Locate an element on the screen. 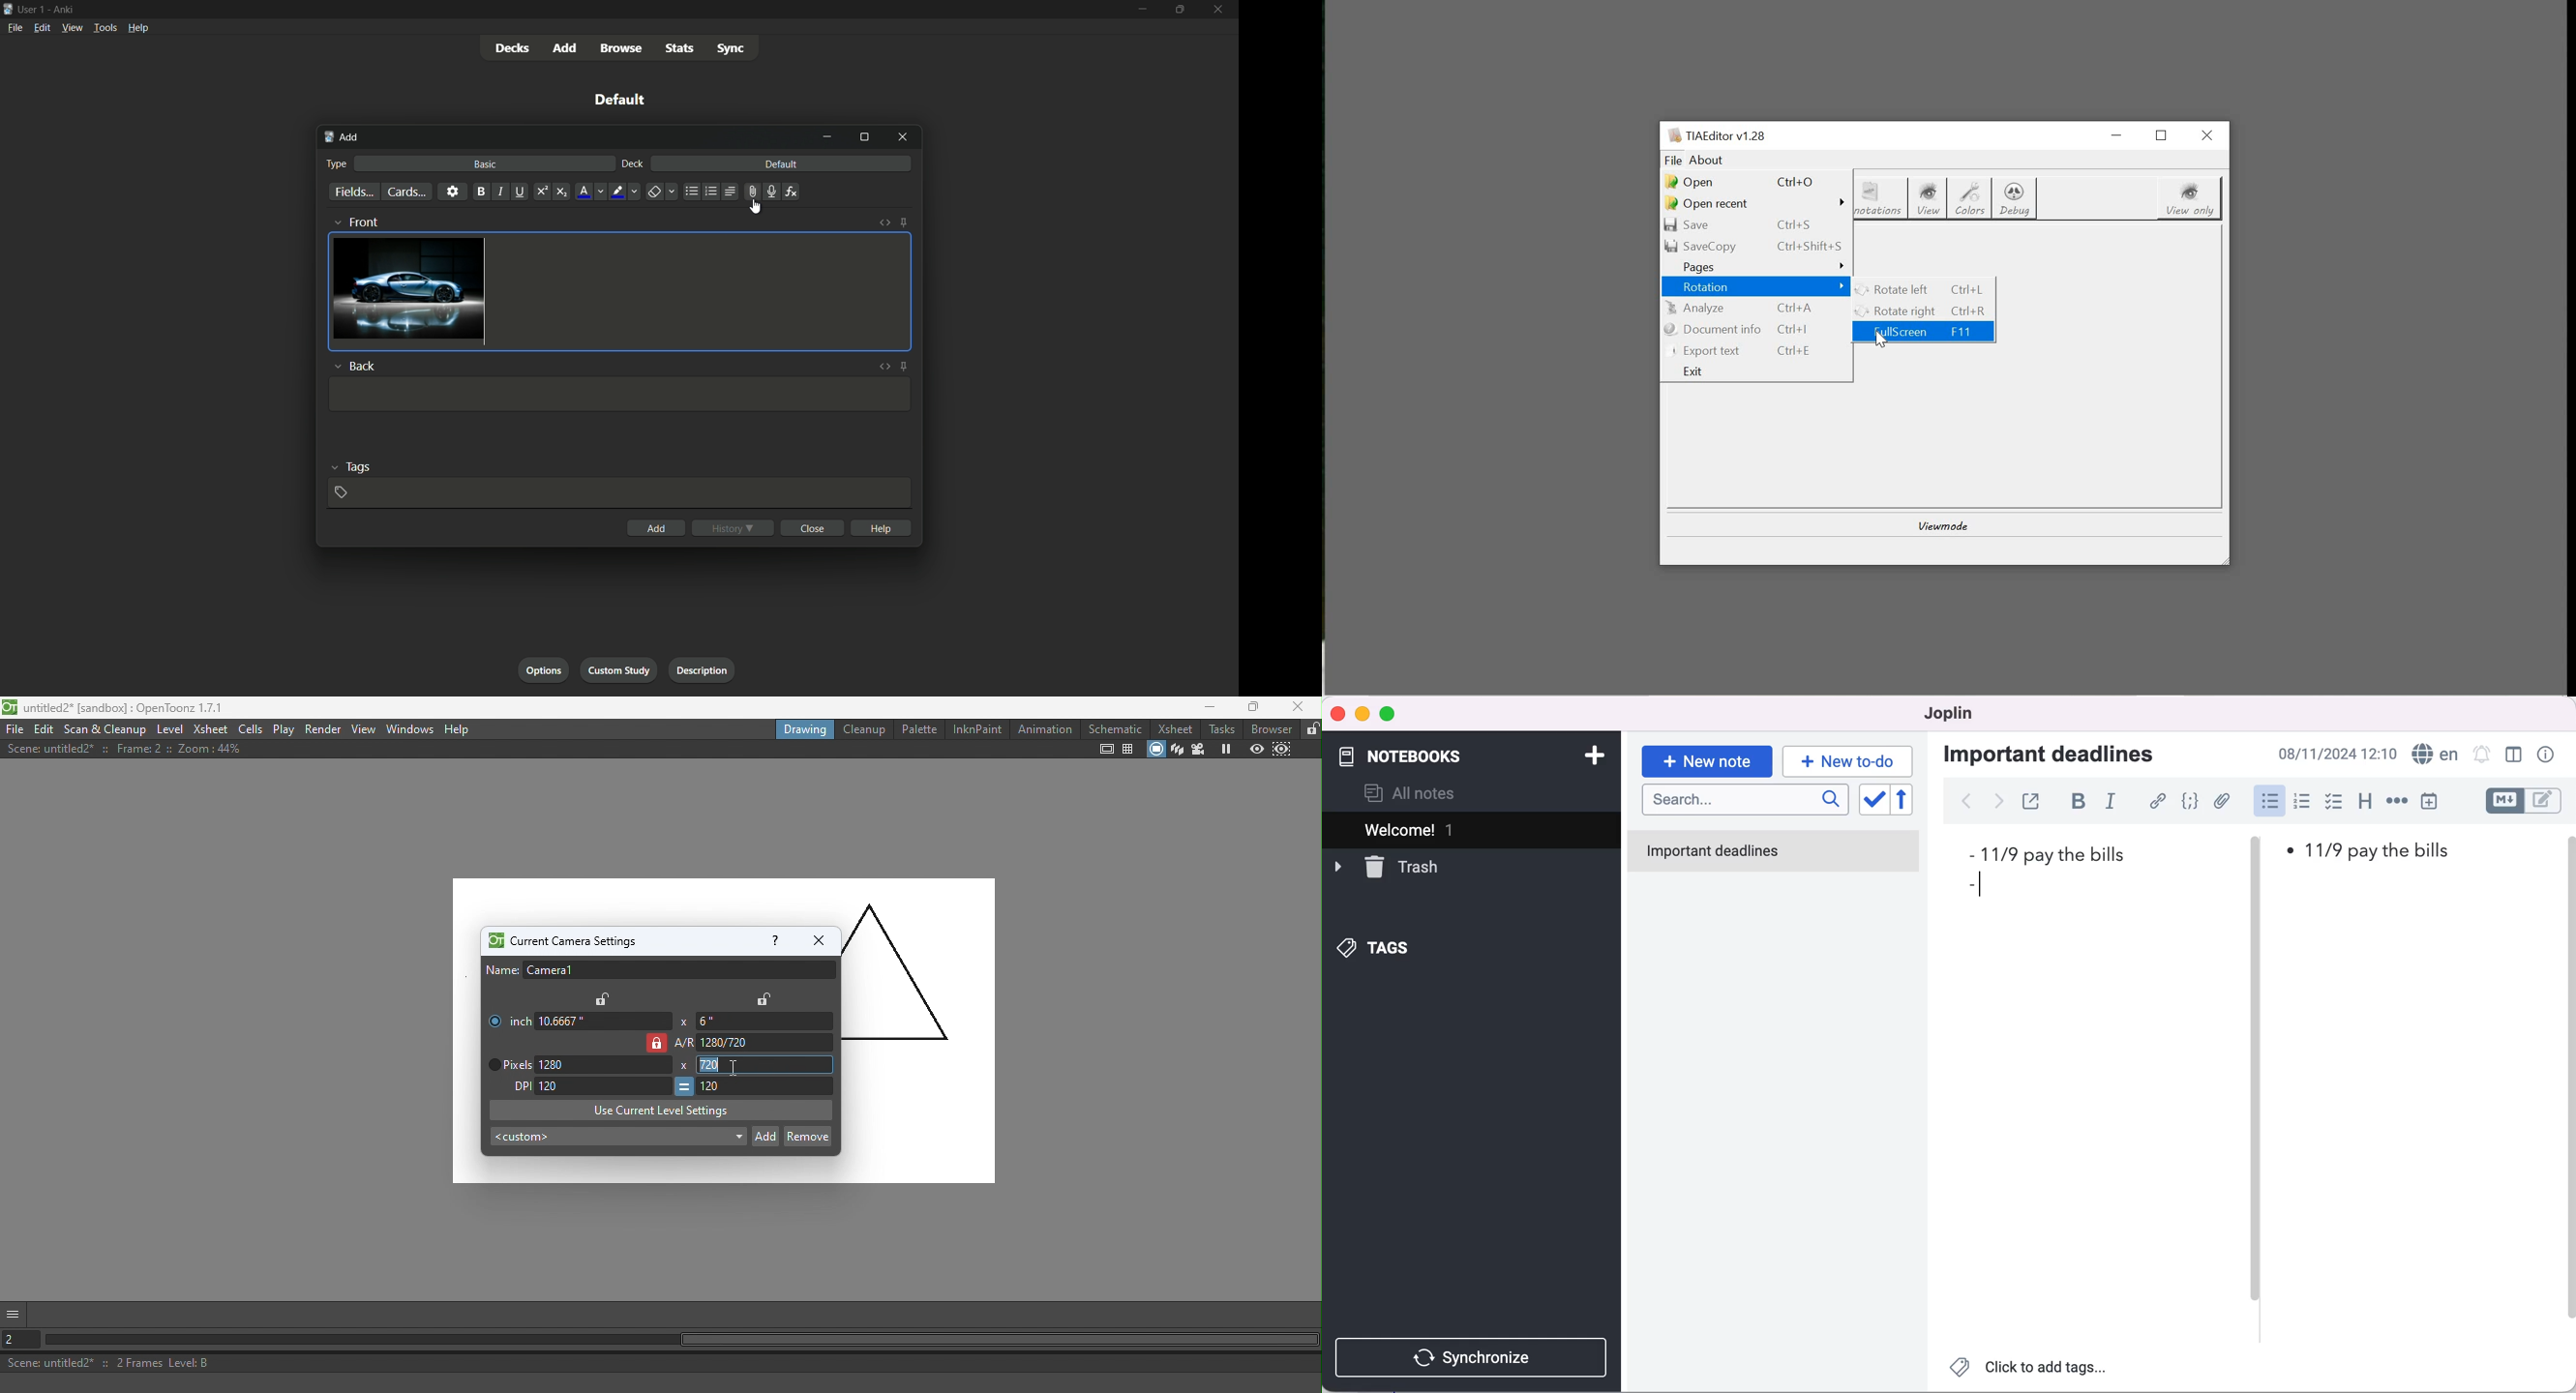  new to-do is located at coordinates (1851, 761).